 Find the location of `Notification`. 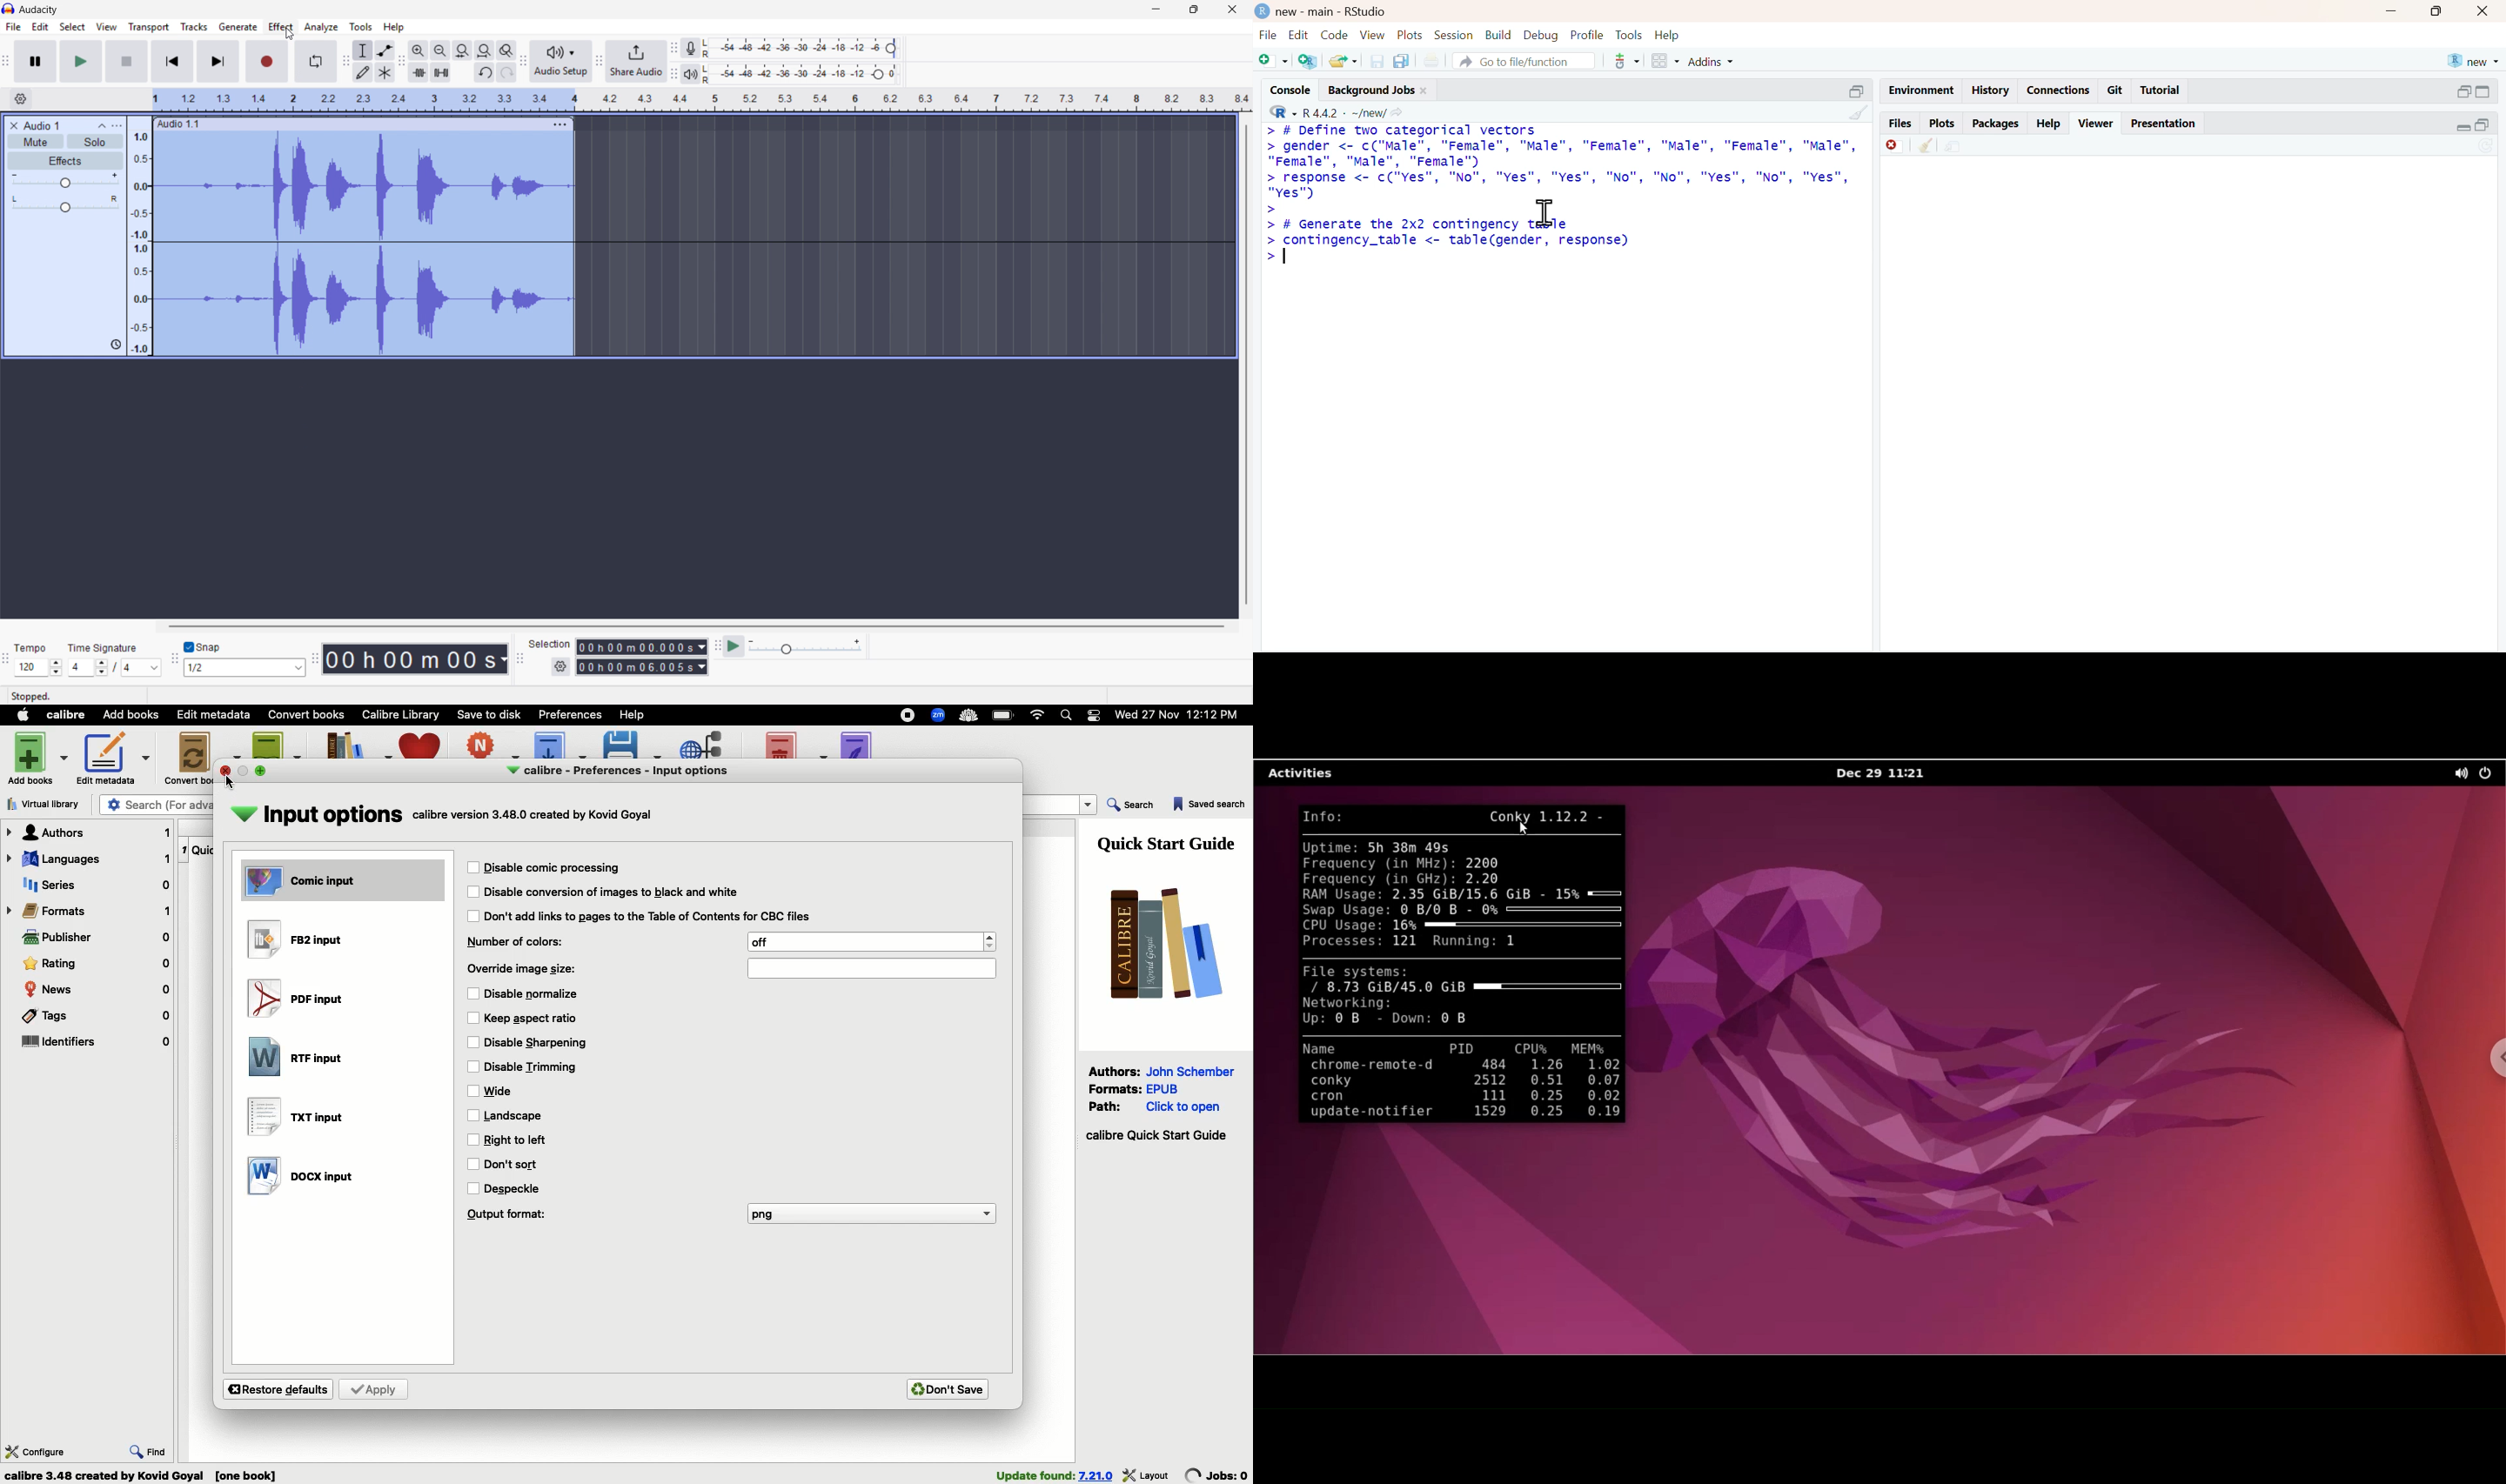

Notification is located at coordinates (1095, 715).